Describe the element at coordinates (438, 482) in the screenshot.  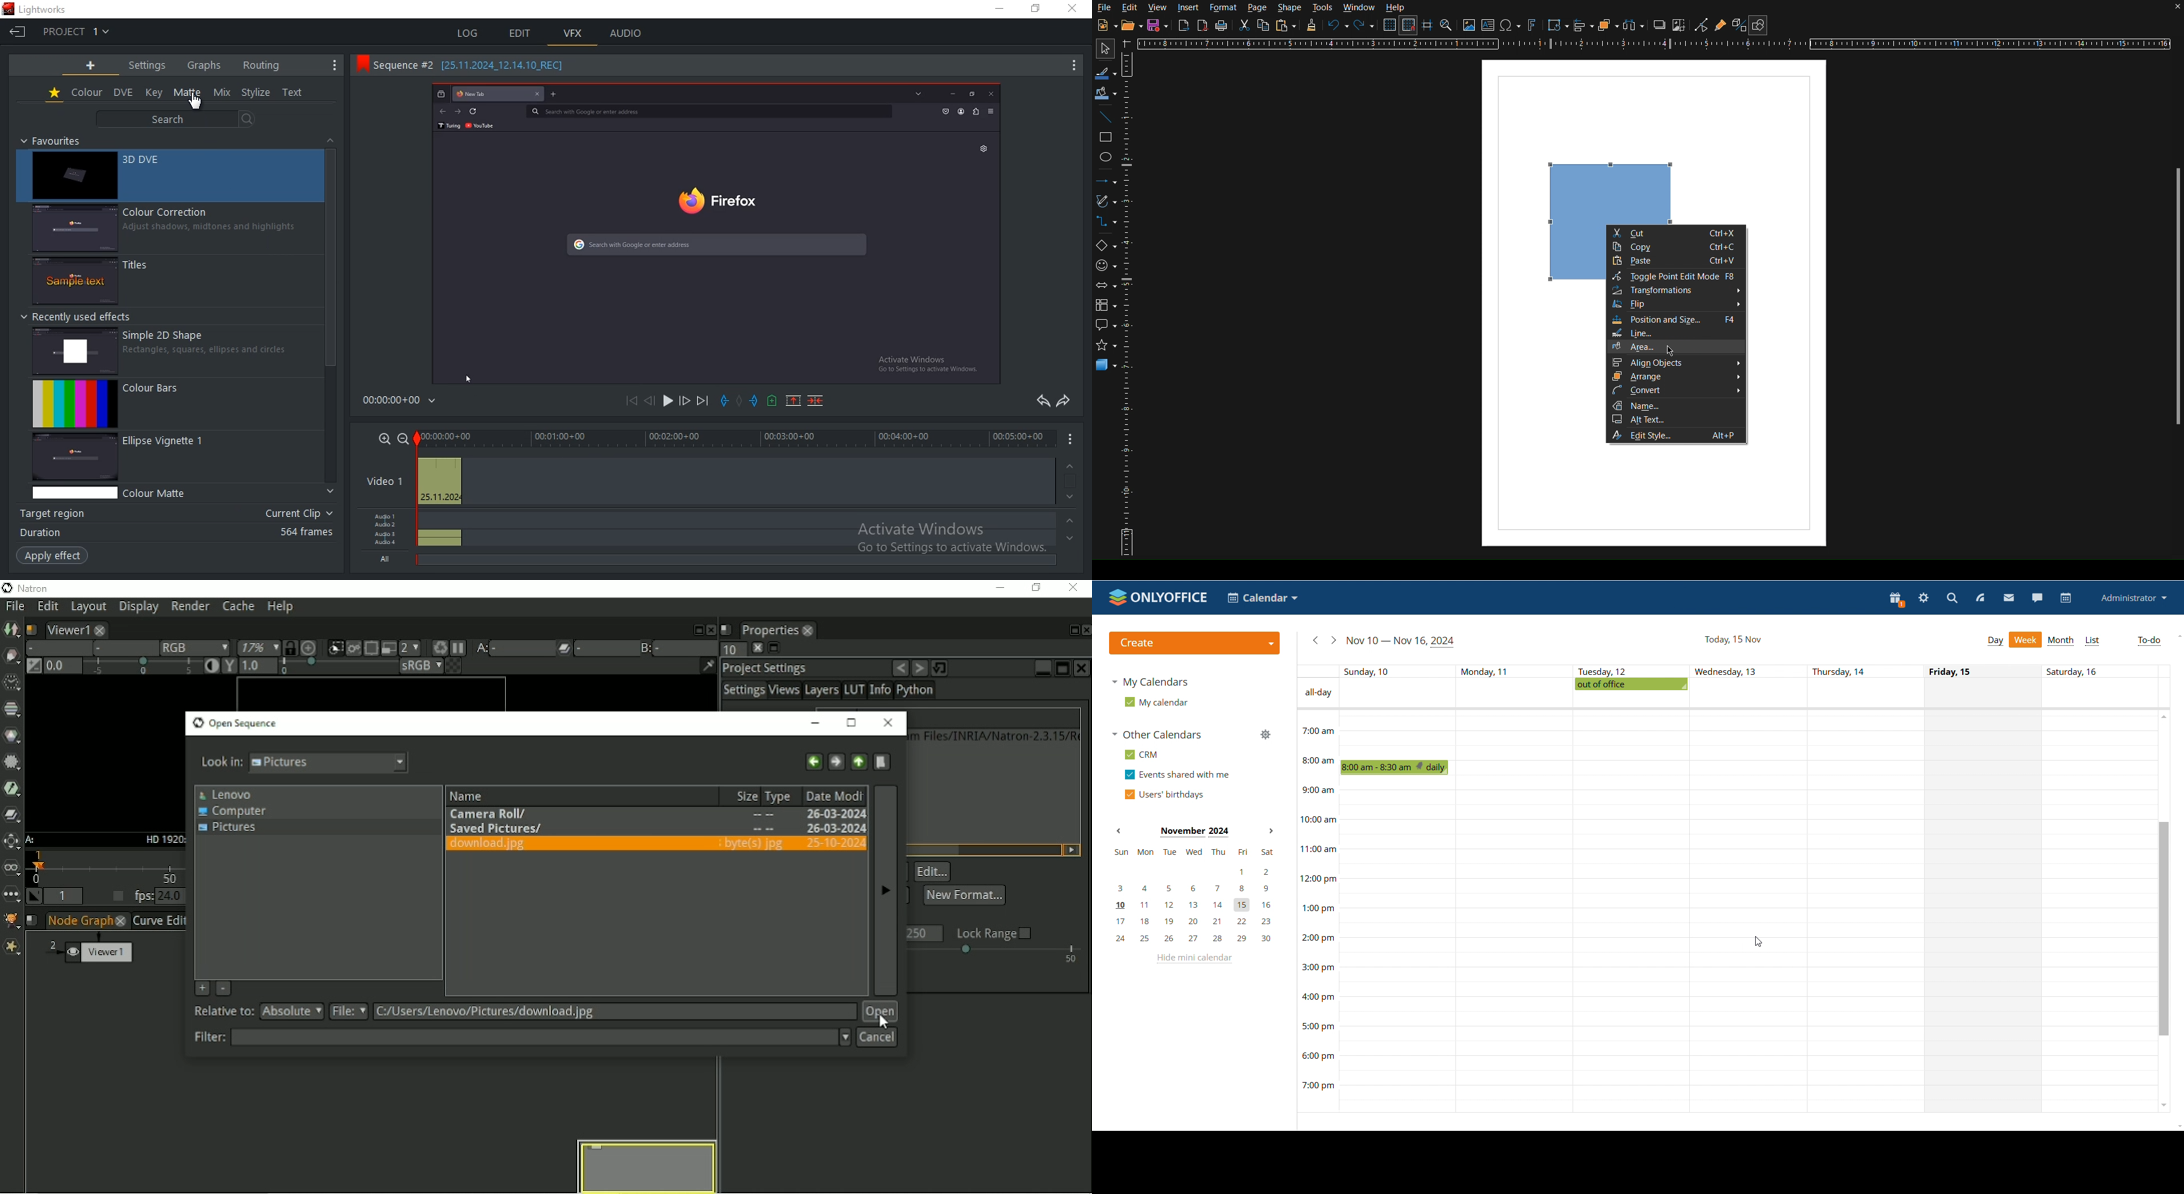
I see `video` at that location.